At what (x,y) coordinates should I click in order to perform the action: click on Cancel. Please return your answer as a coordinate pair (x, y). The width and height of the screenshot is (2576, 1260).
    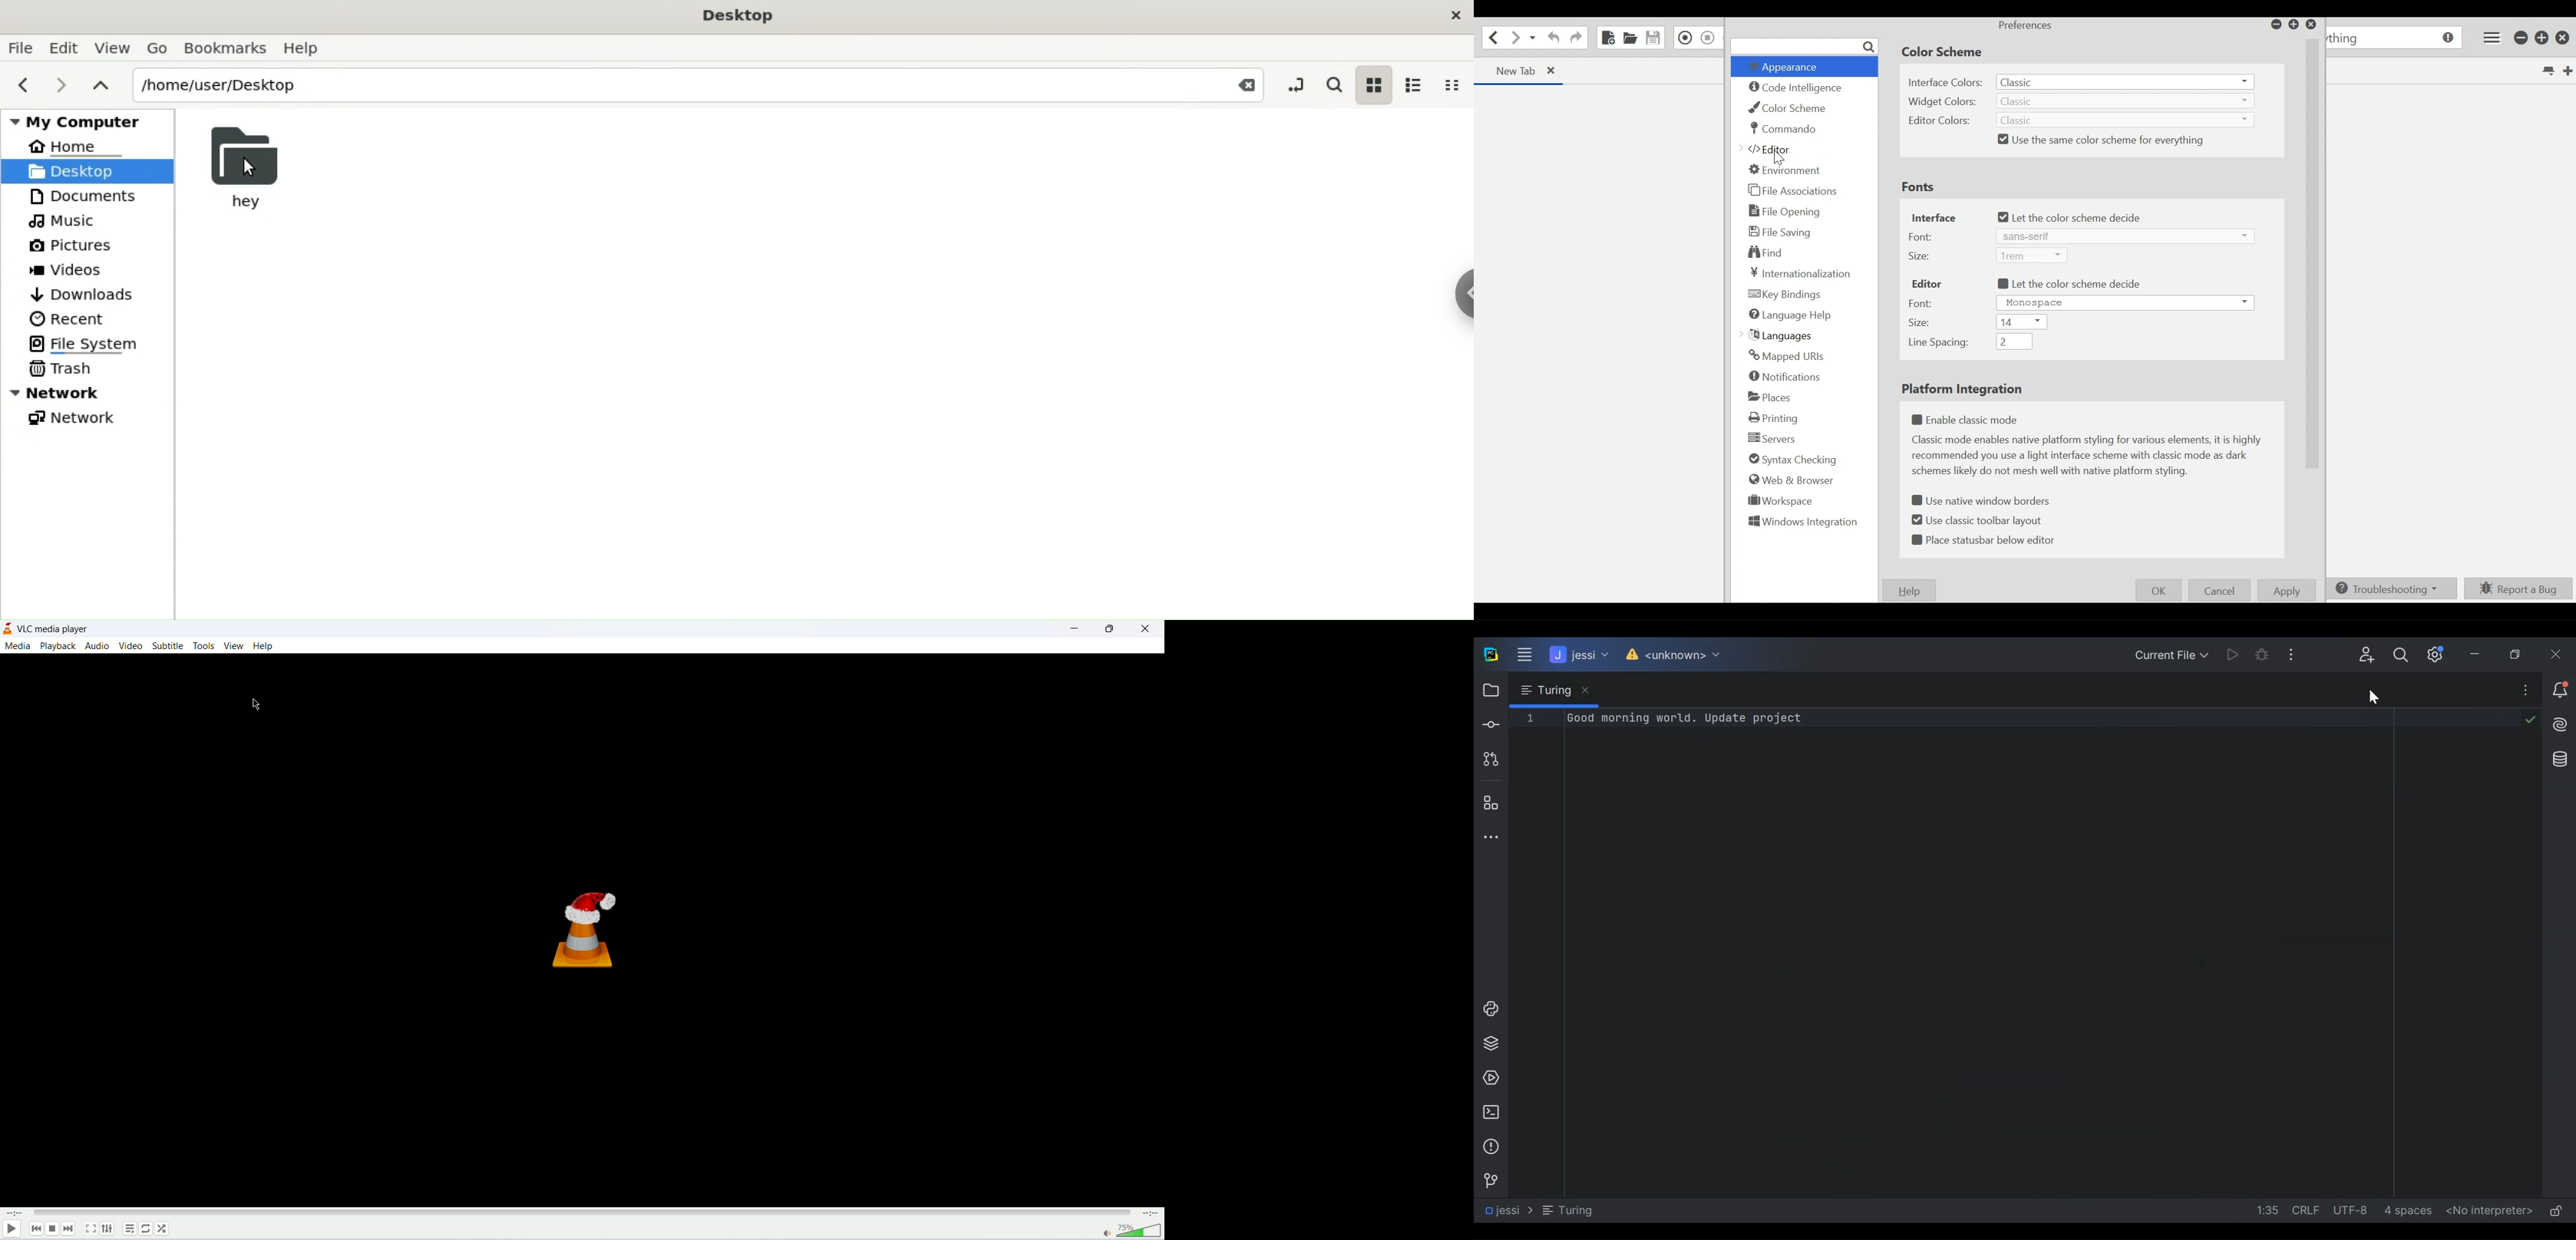
    Looking at the image, I should click on (2217, 590).